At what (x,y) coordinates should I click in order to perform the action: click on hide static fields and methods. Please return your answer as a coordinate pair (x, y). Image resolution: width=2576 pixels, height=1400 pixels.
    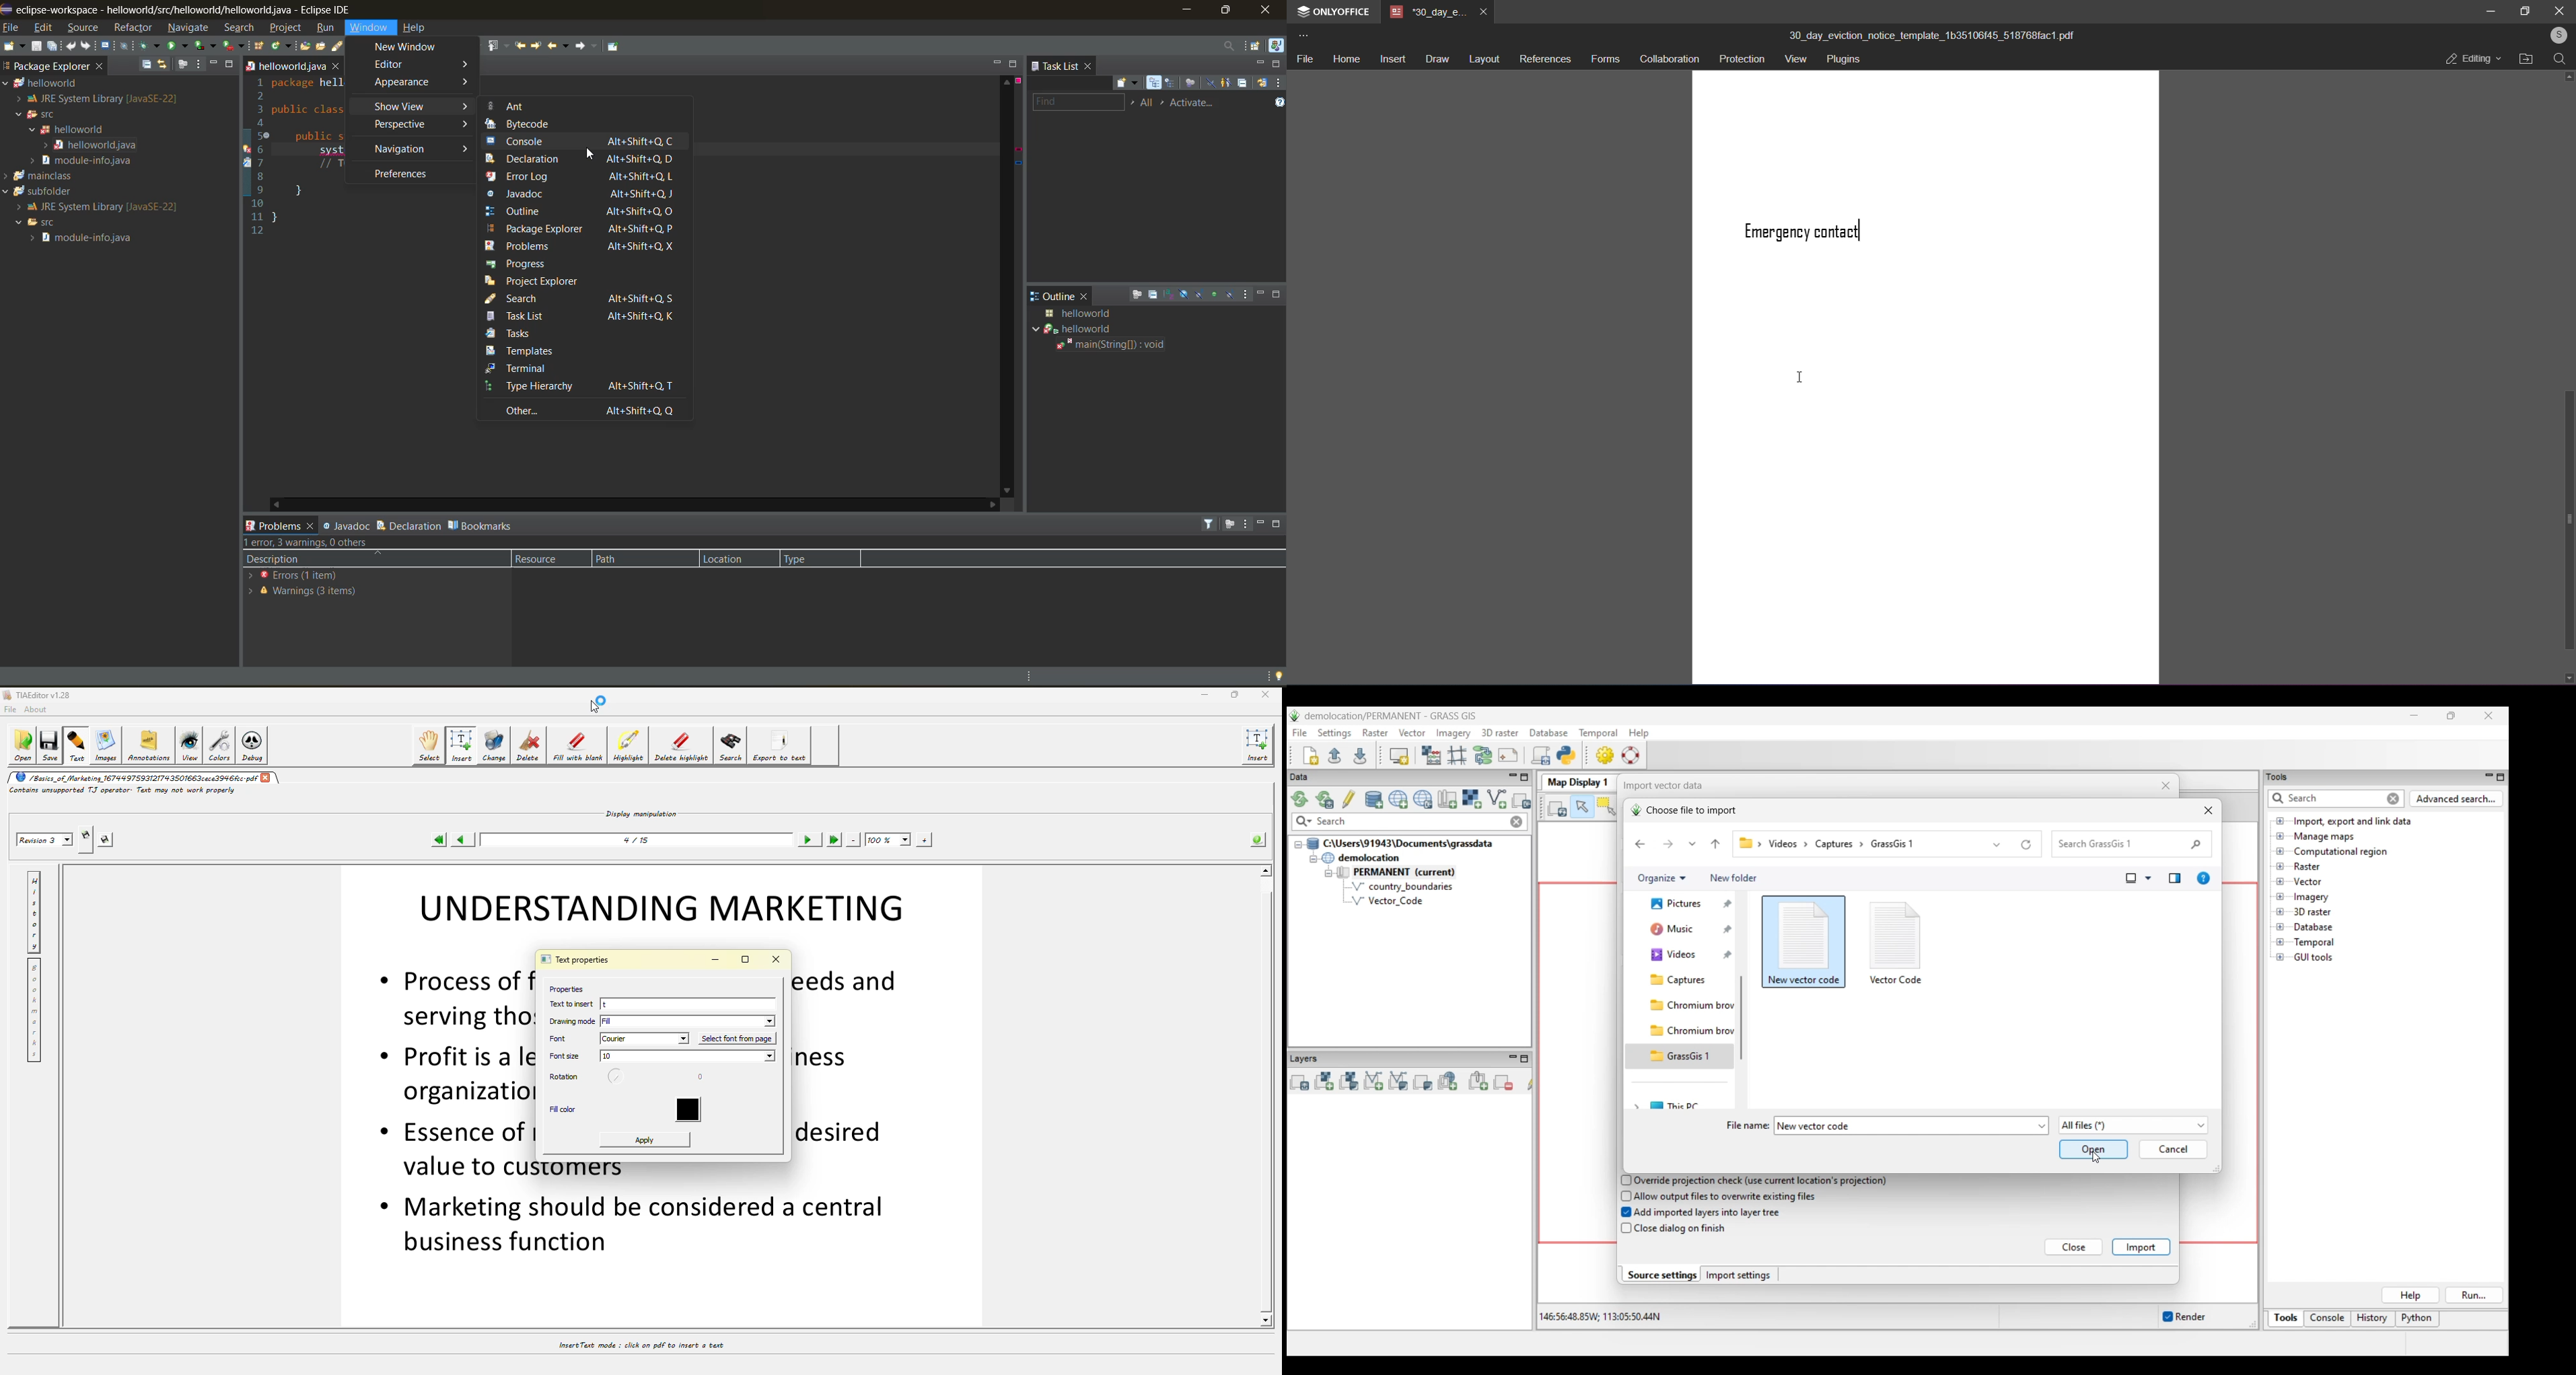
    Looking at the image, I should click on (1204, 295).